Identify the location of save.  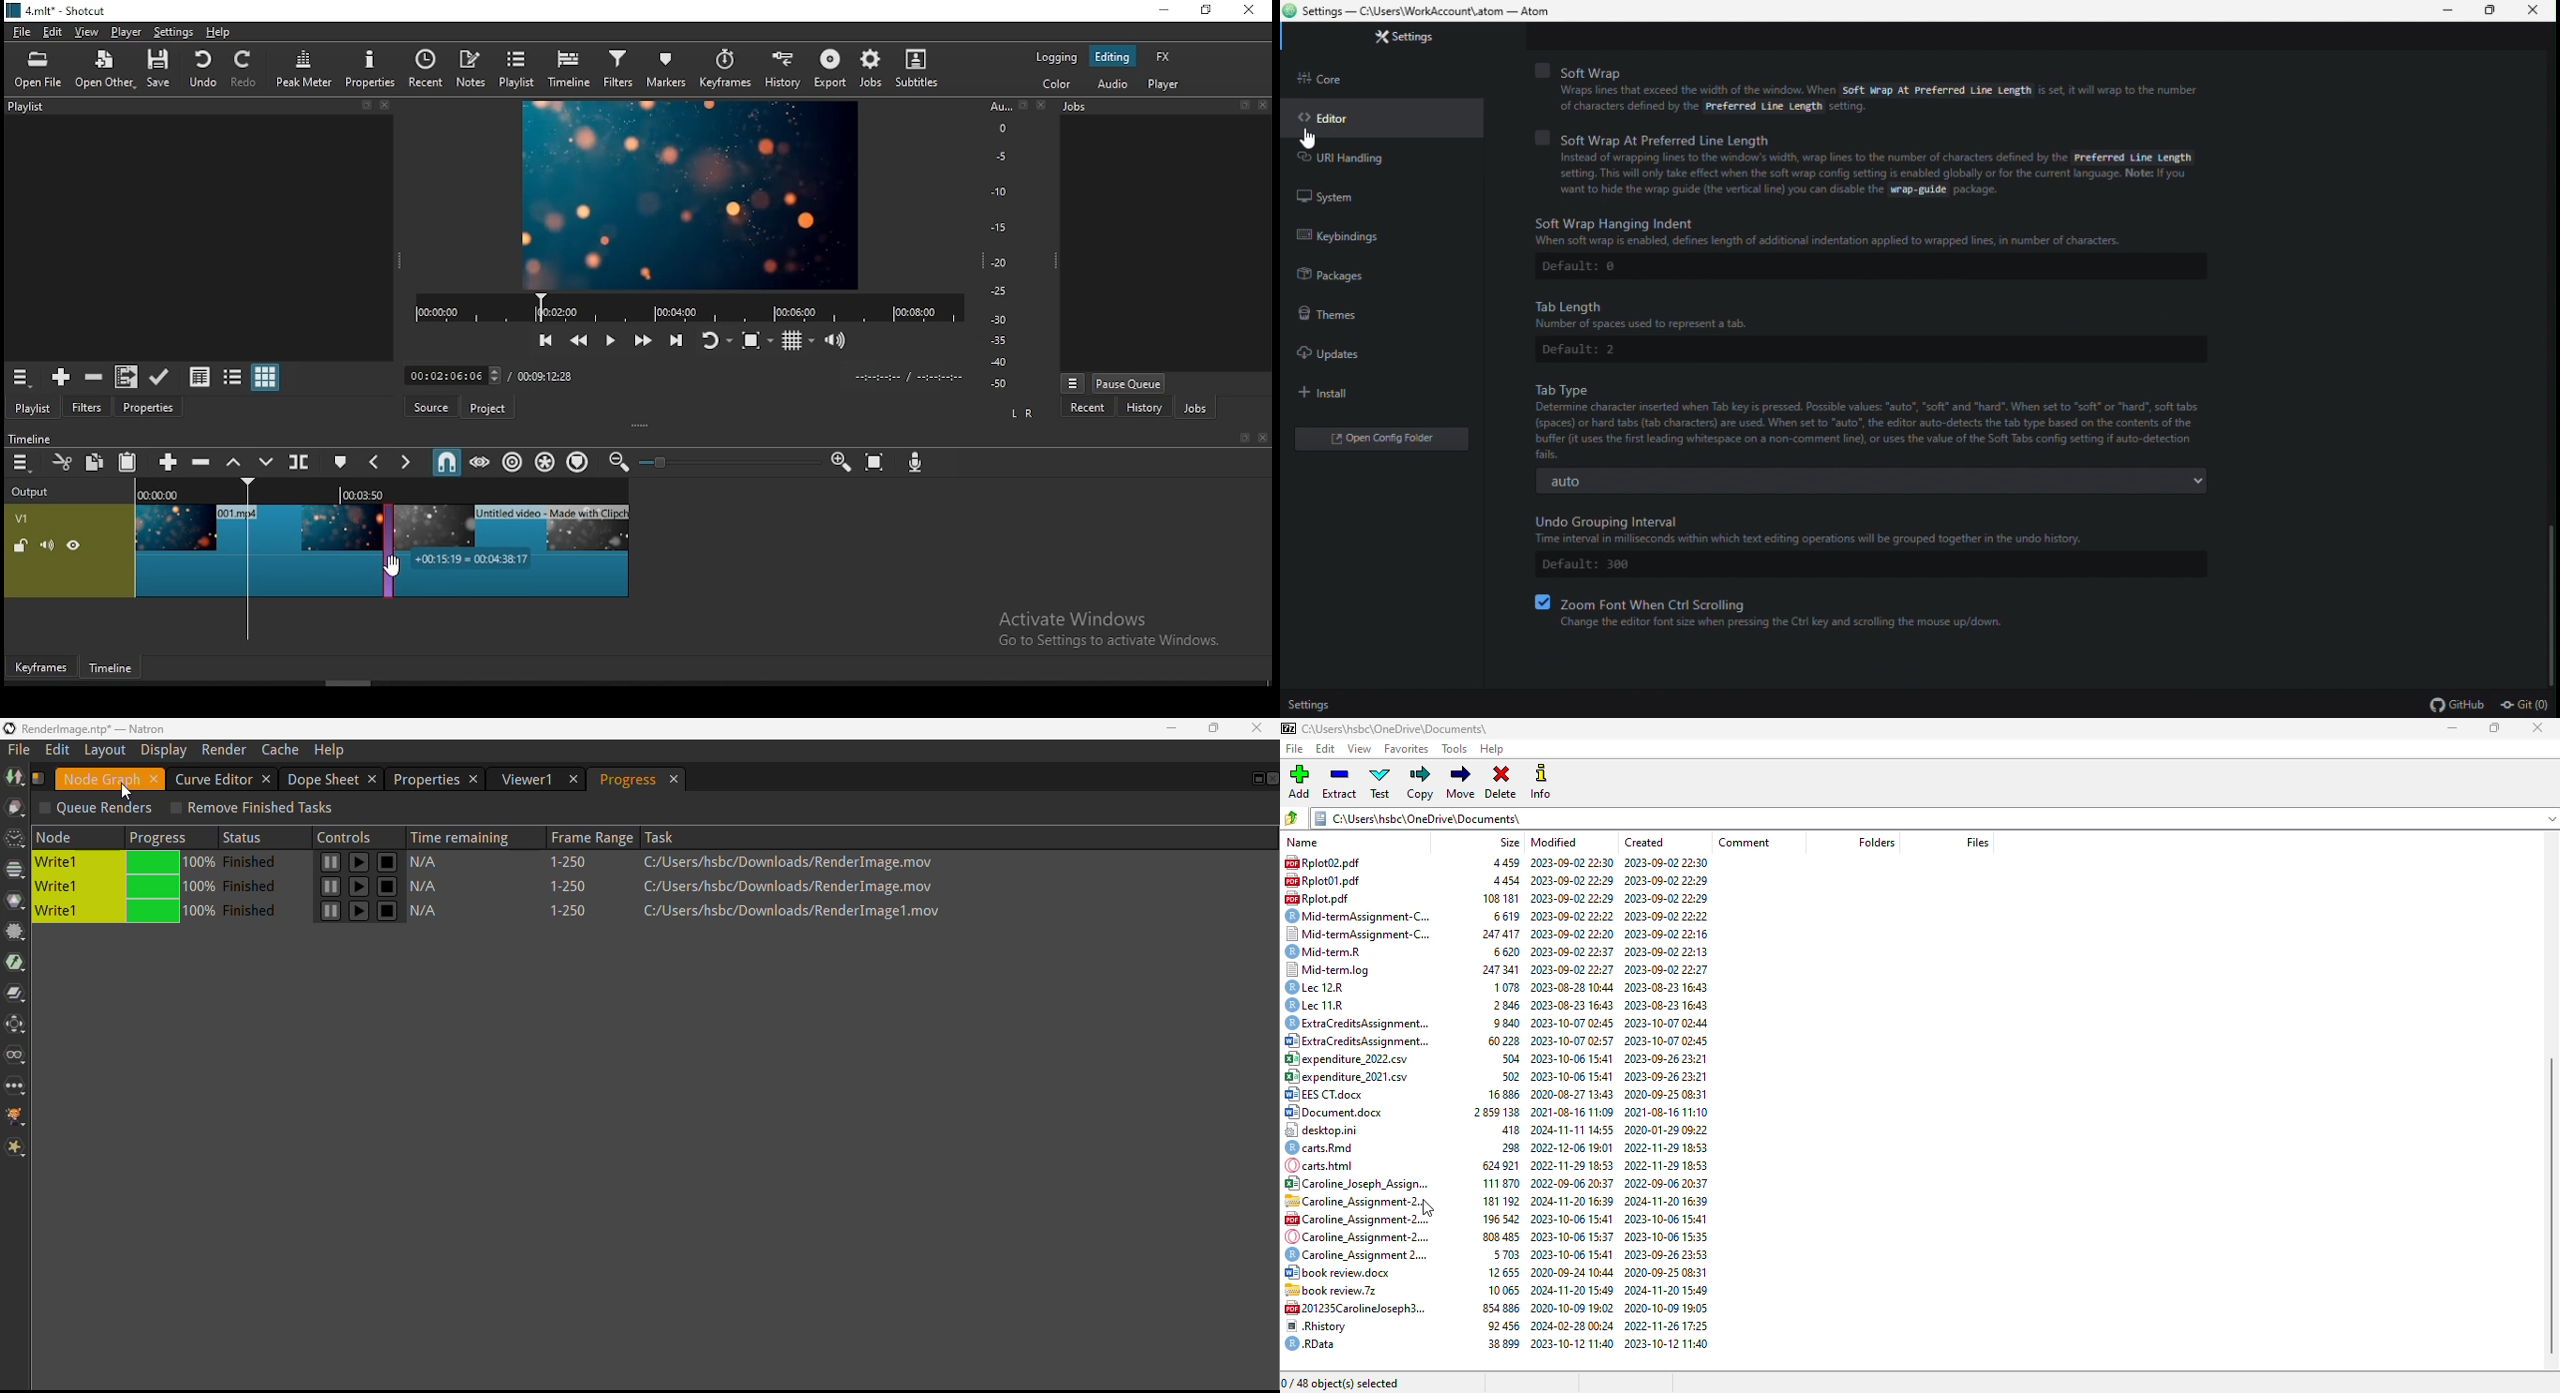
(158, 69).